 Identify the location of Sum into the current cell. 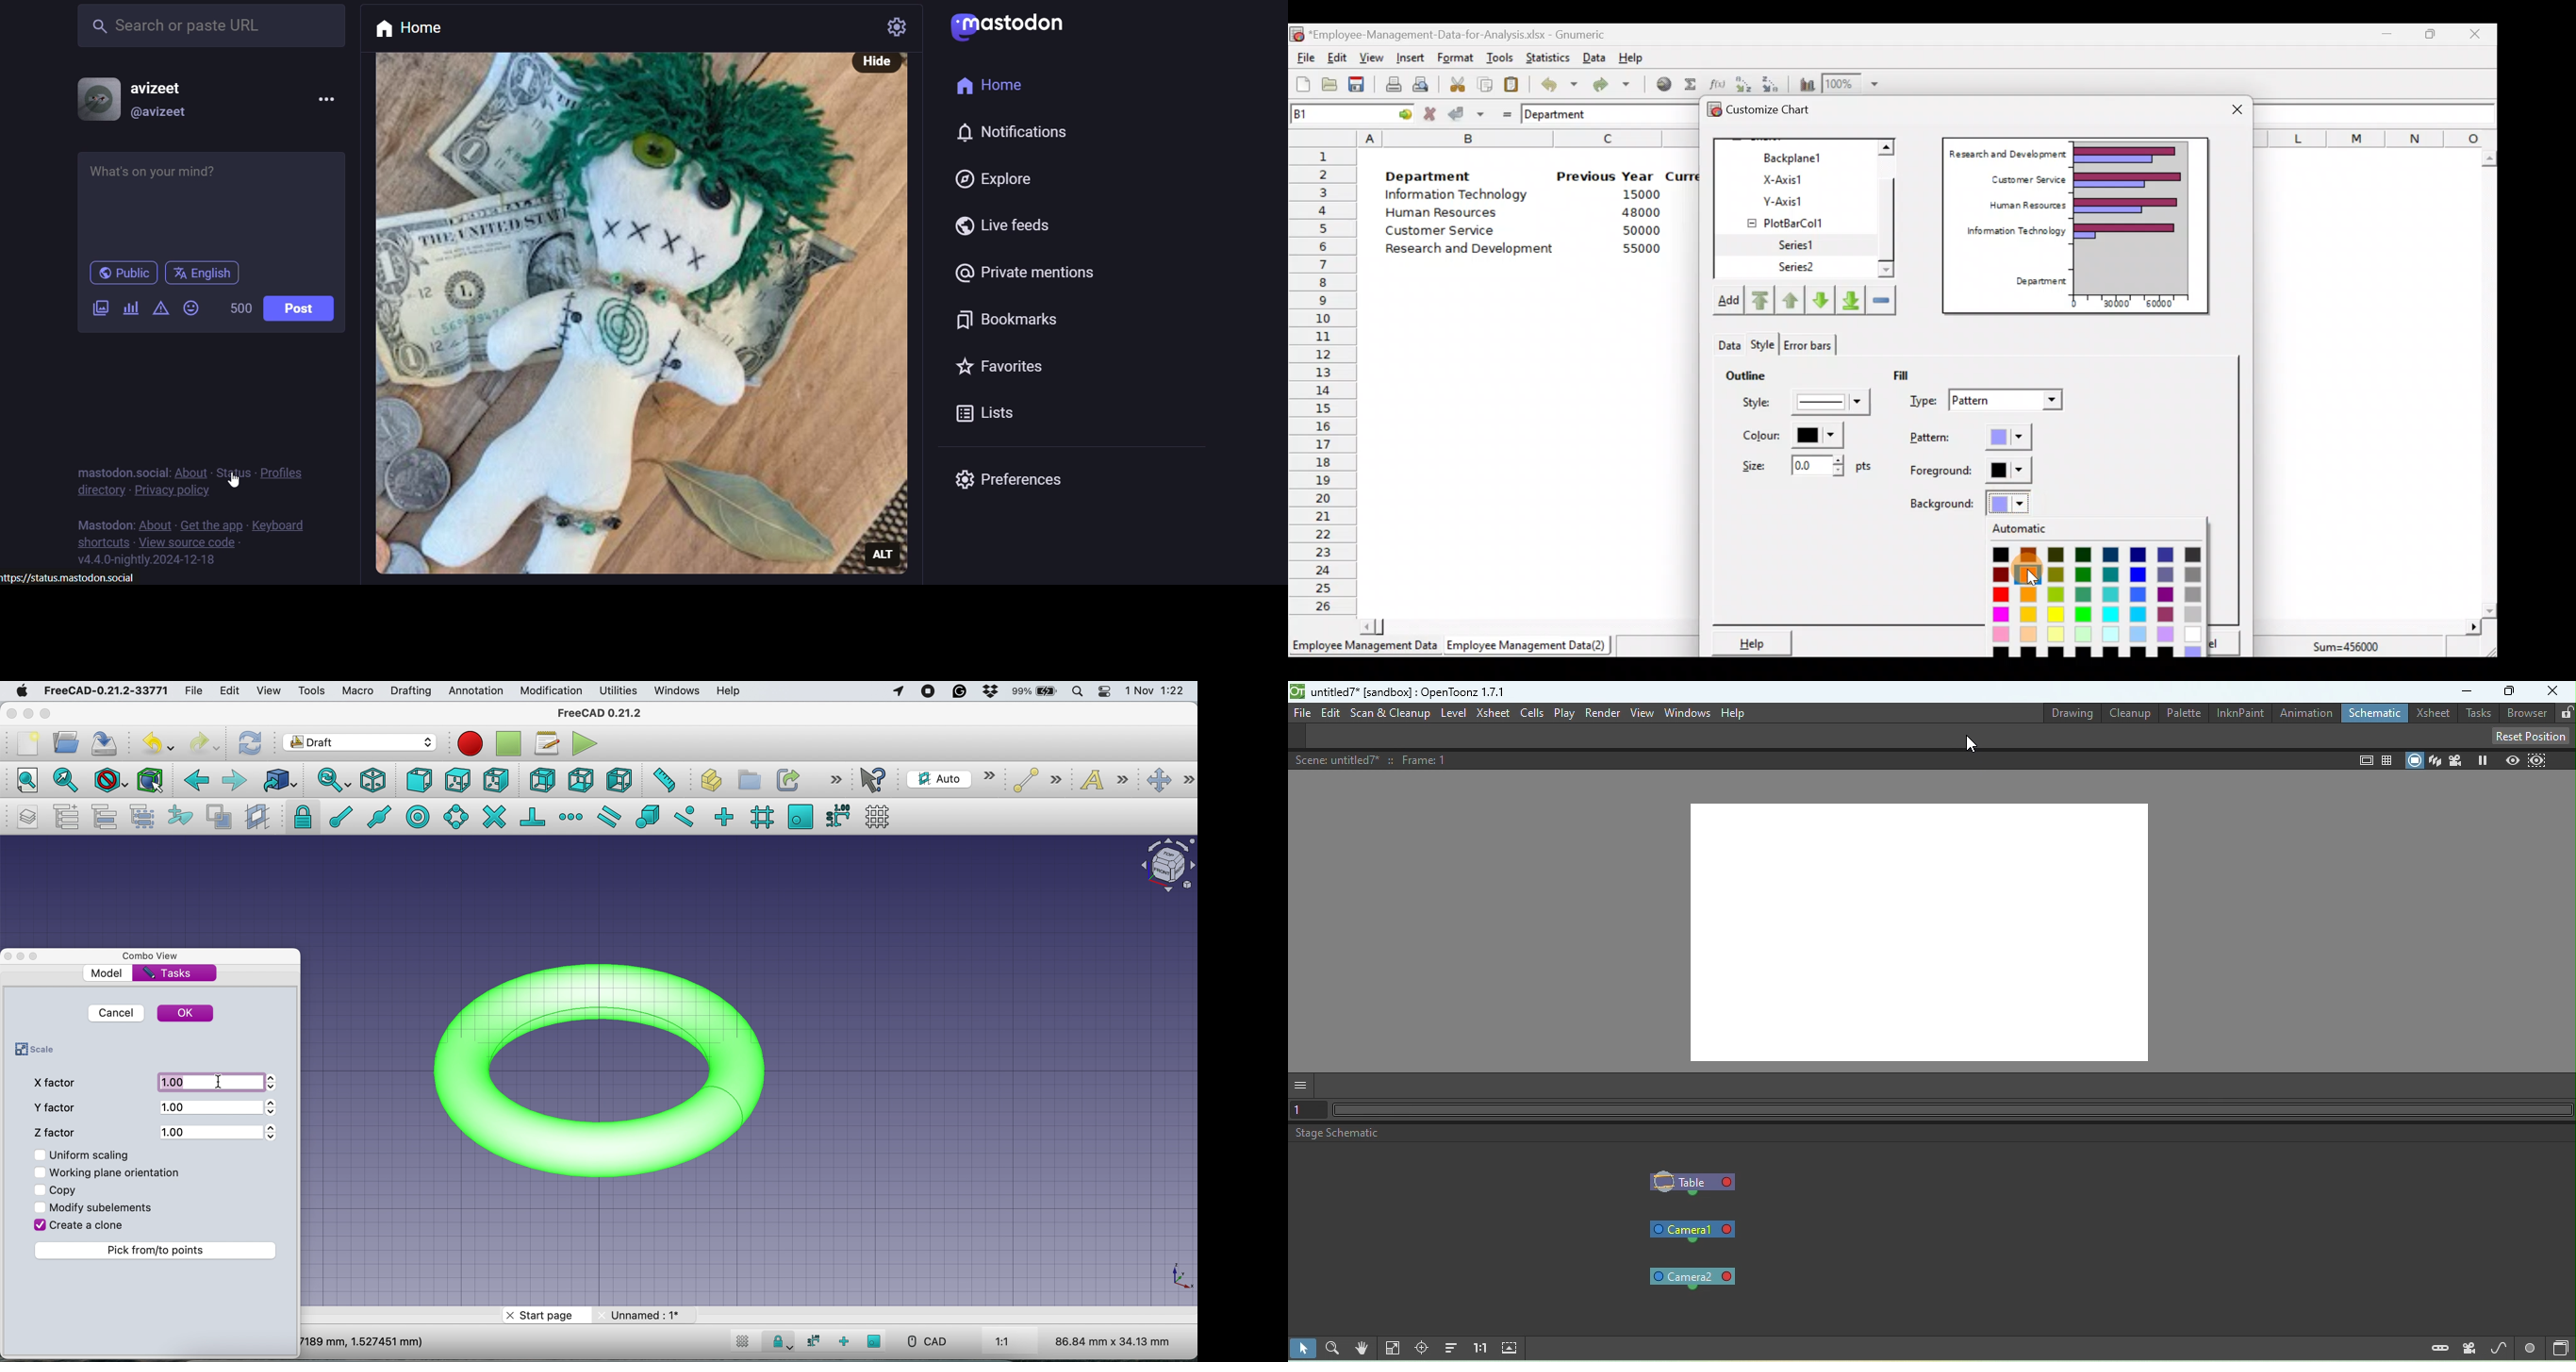
(1688, 84).